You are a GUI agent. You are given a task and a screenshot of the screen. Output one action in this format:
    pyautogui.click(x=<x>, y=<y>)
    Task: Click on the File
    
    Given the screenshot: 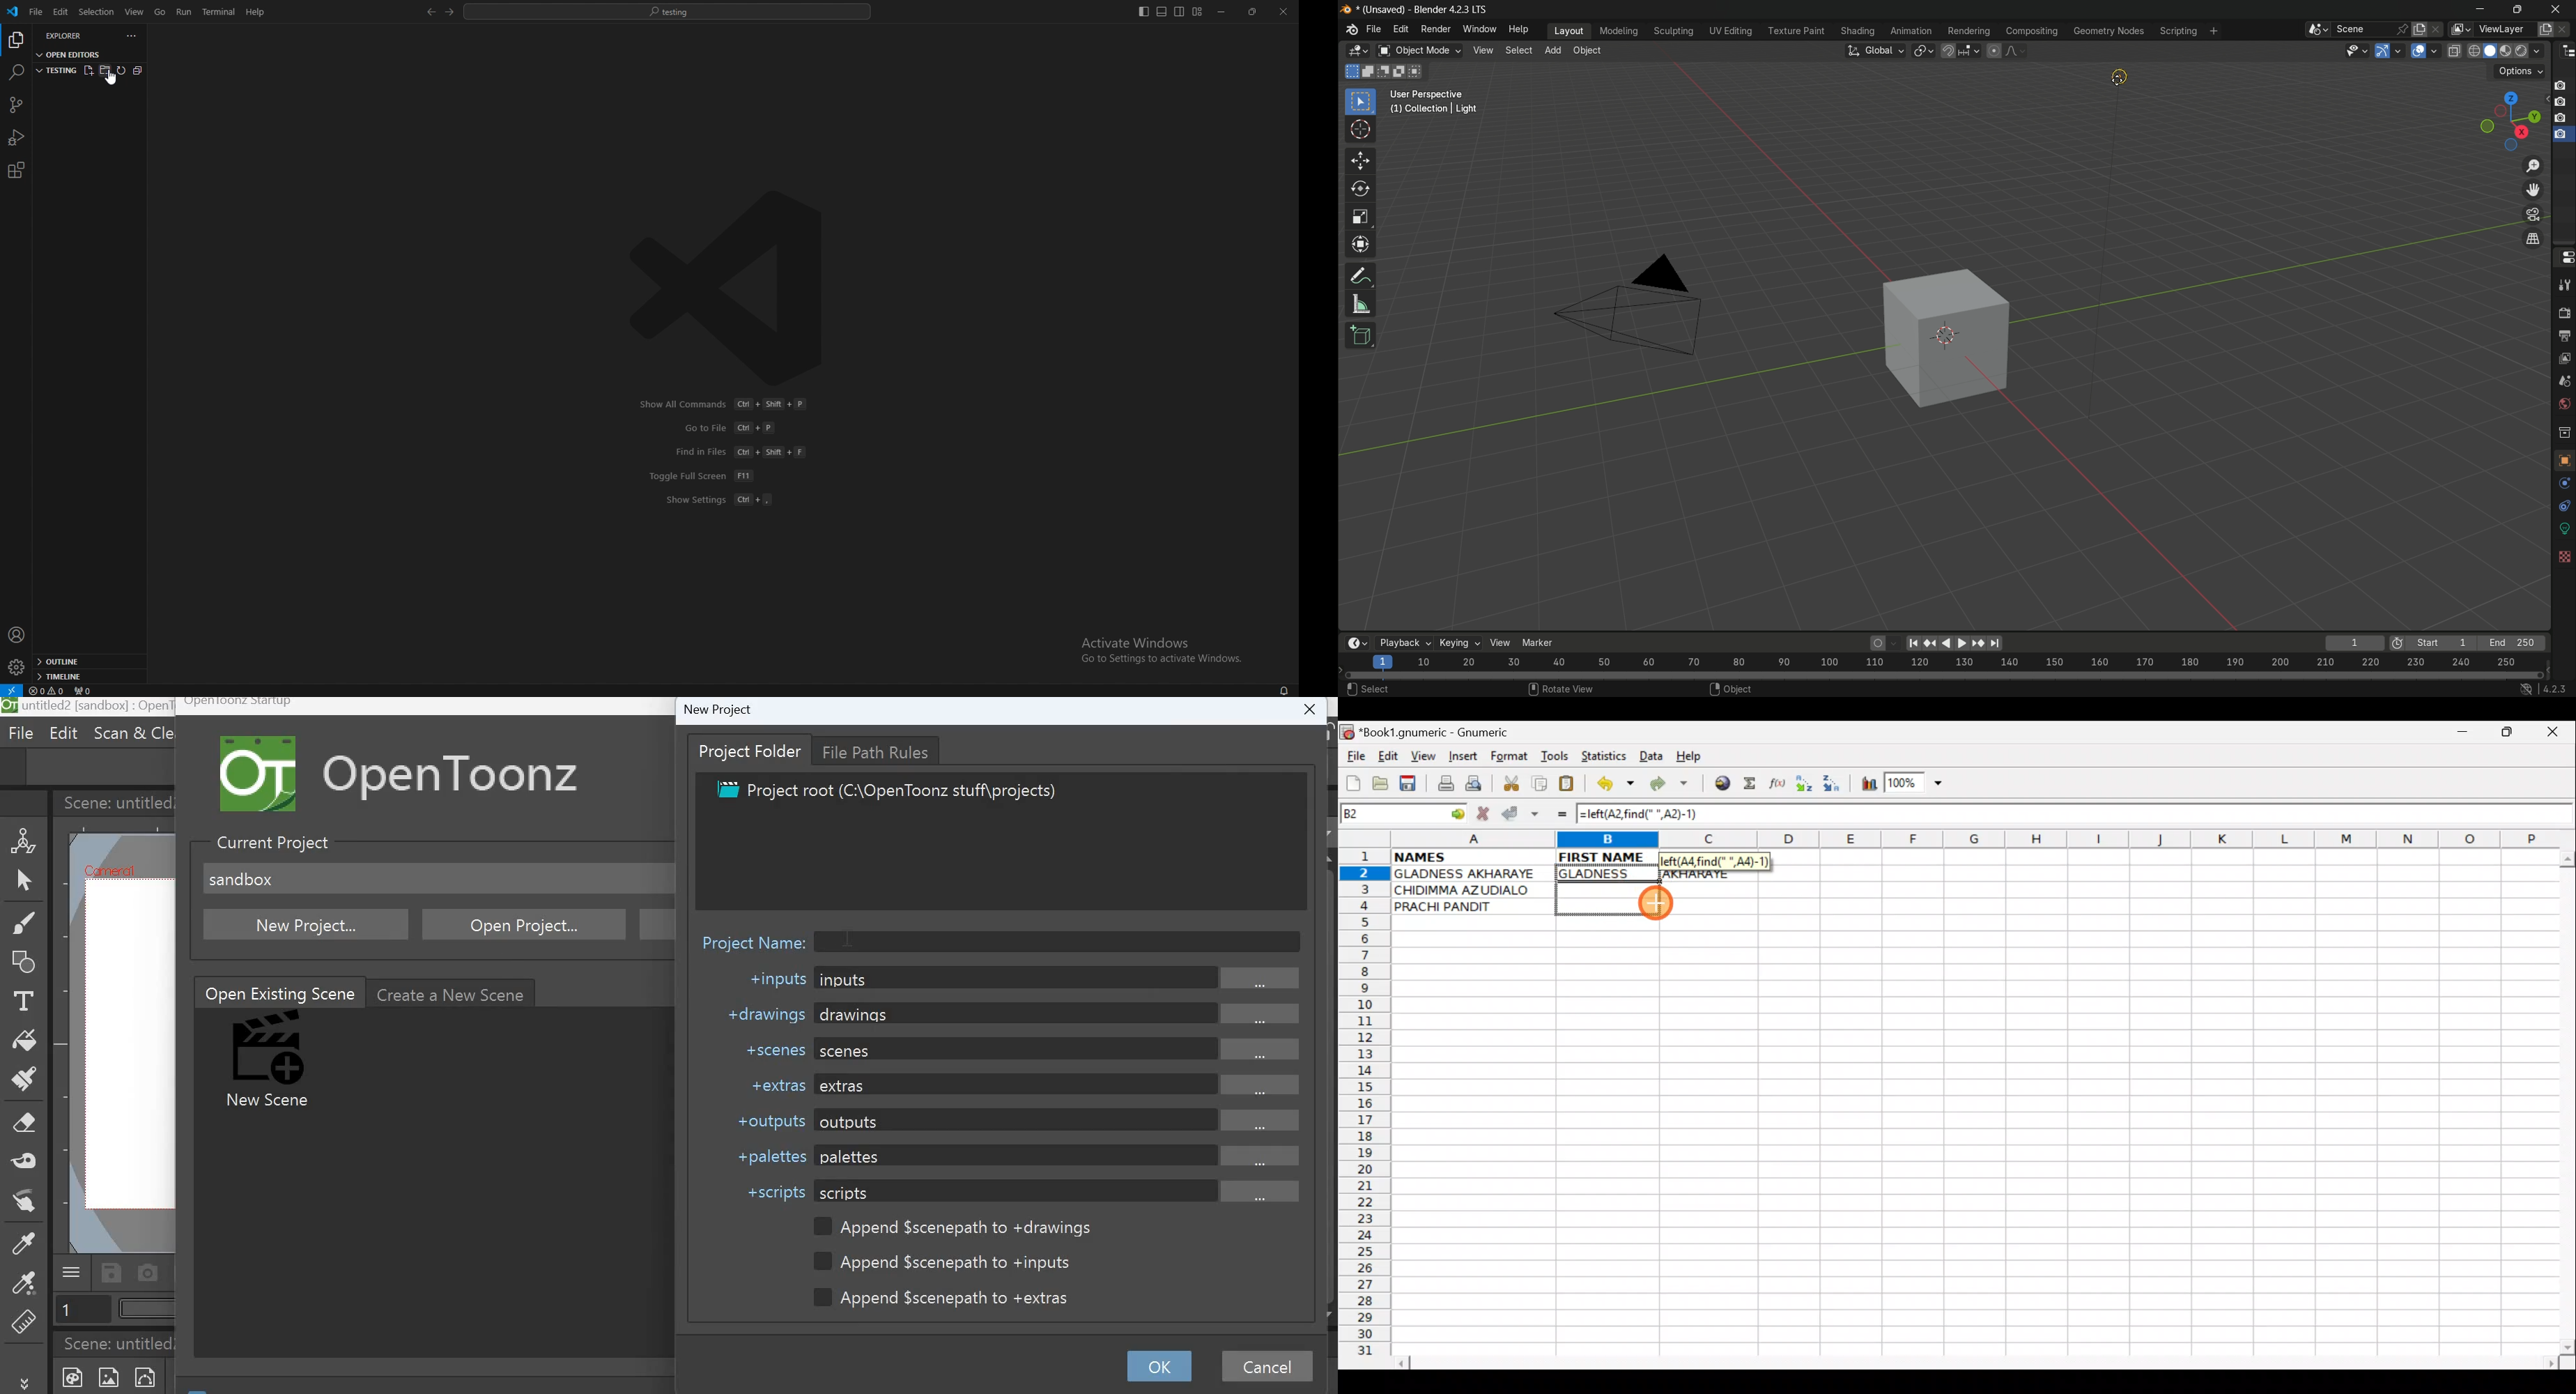 What is the action you would take?
    pyautogui.click(x=1355, y=757)
    